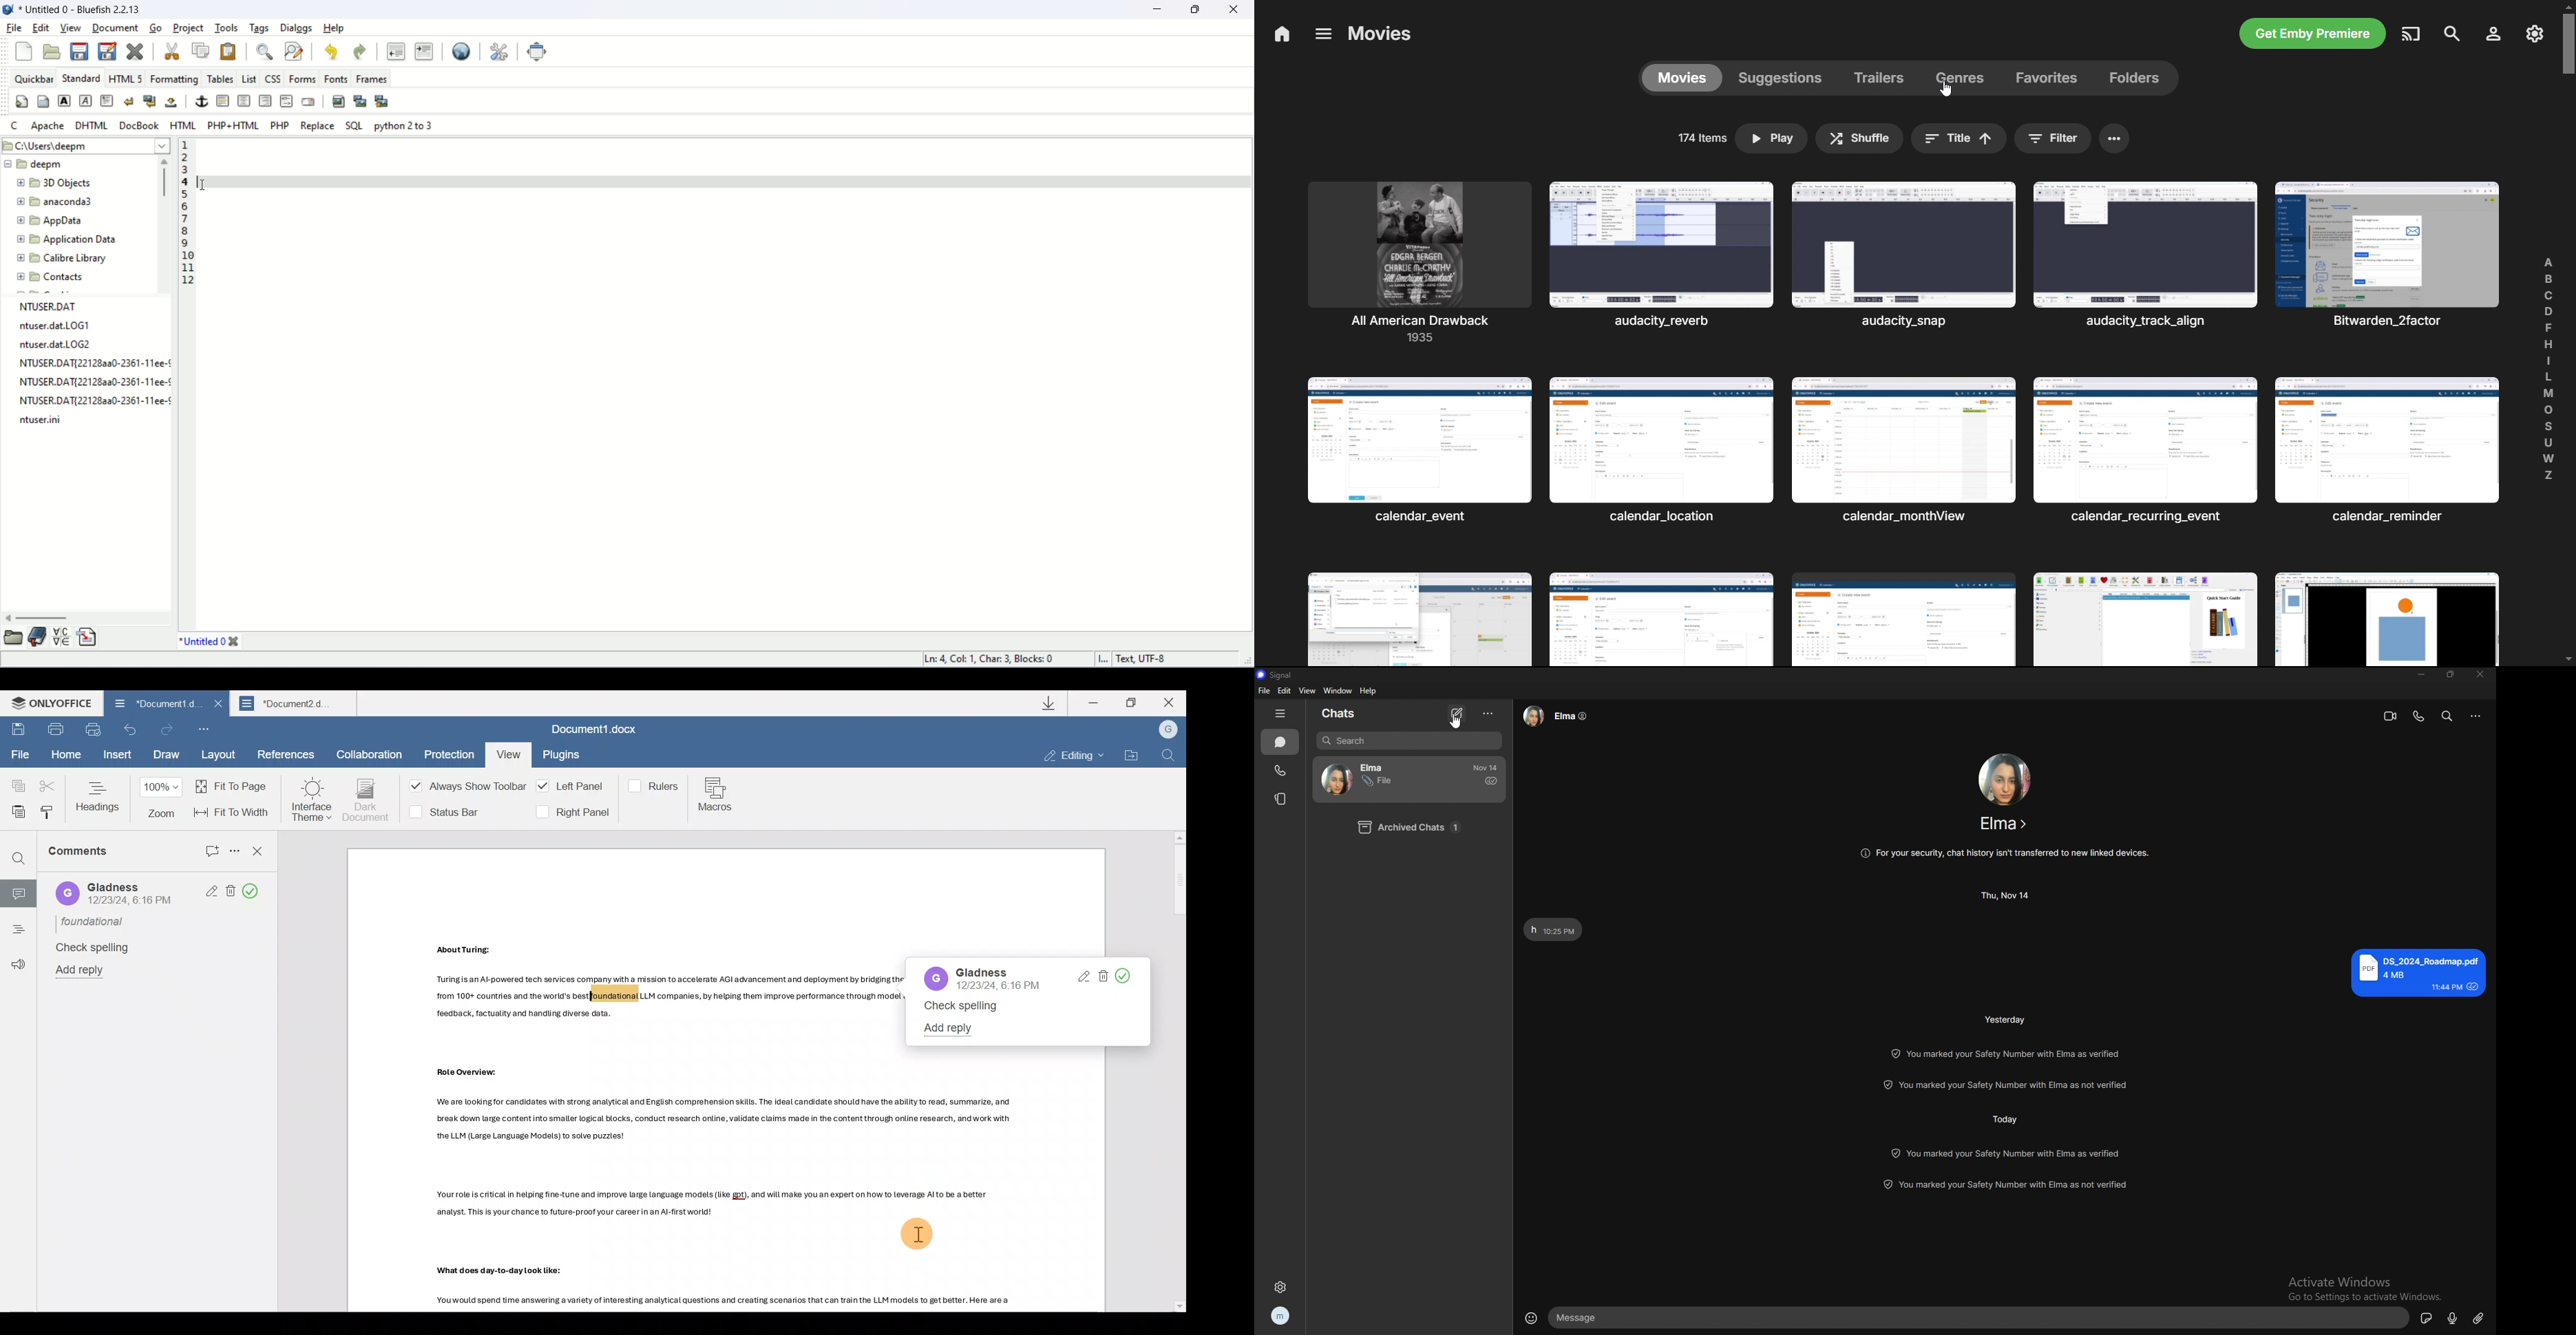  What do you see at coordinates (94, 921) in the screenshot?
I see `foundational` at bounding box center [94, 921].